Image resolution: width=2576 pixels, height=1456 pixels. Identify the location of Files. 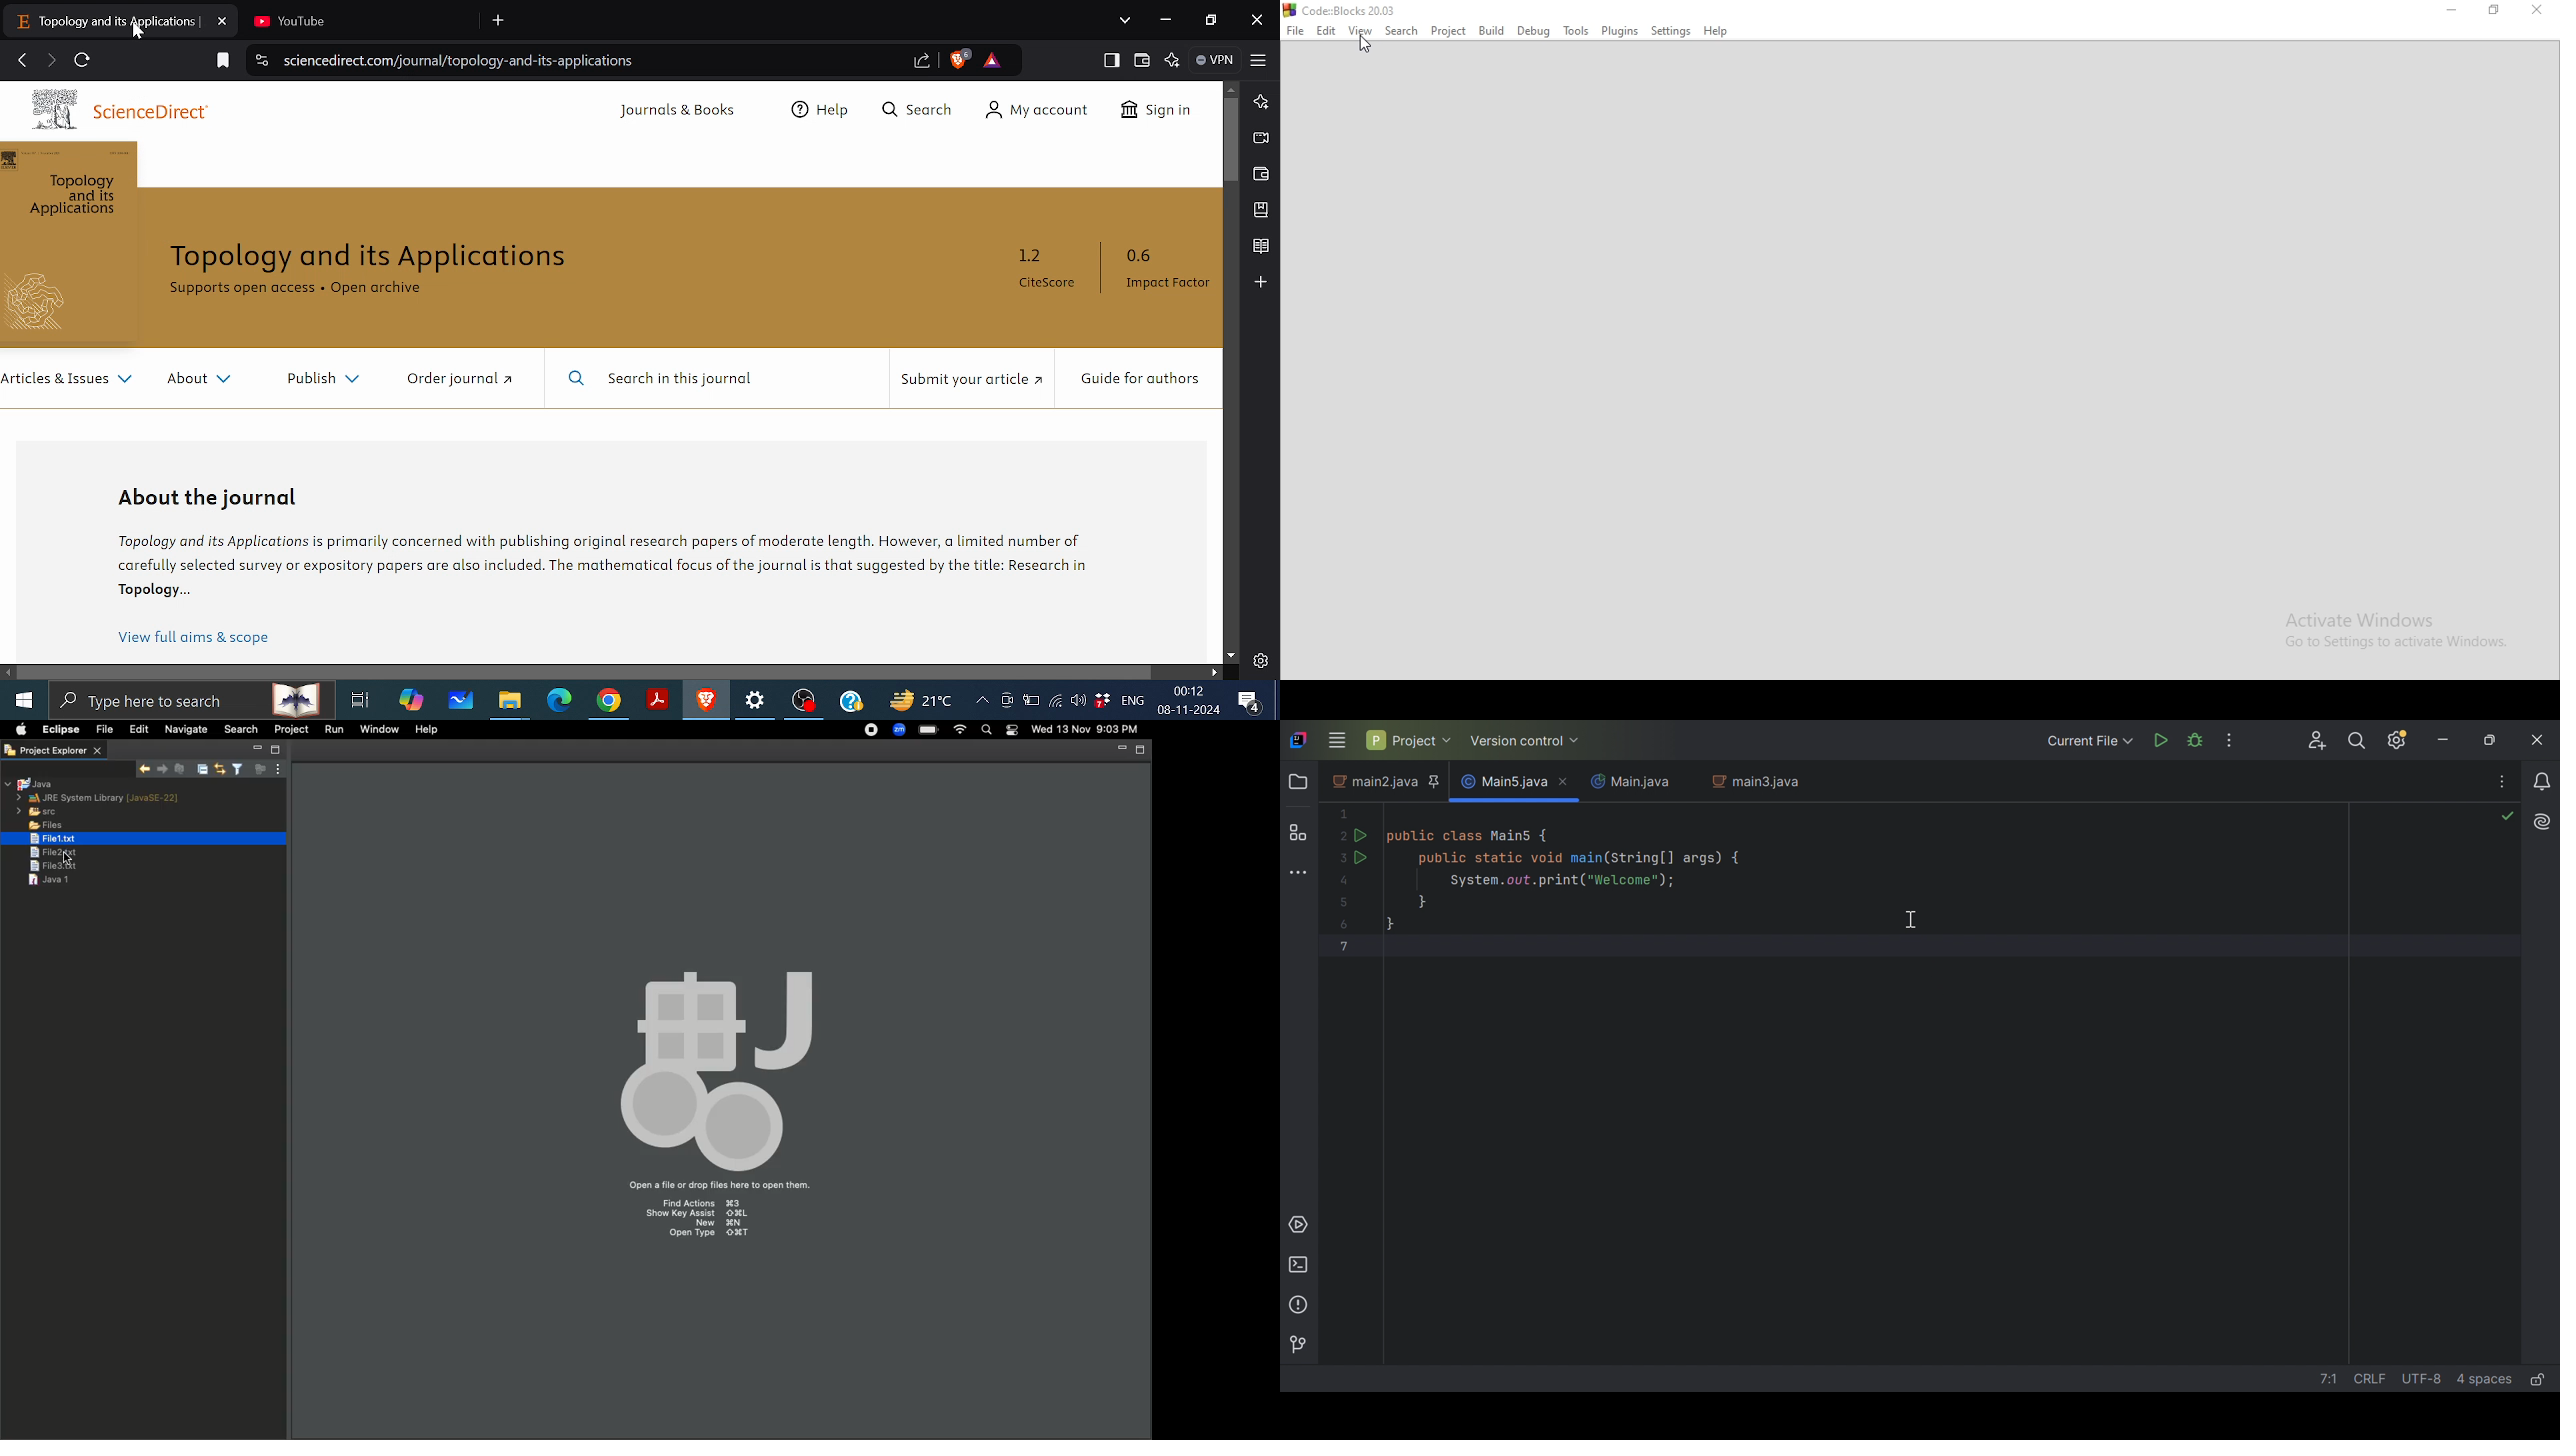
(510, 702).